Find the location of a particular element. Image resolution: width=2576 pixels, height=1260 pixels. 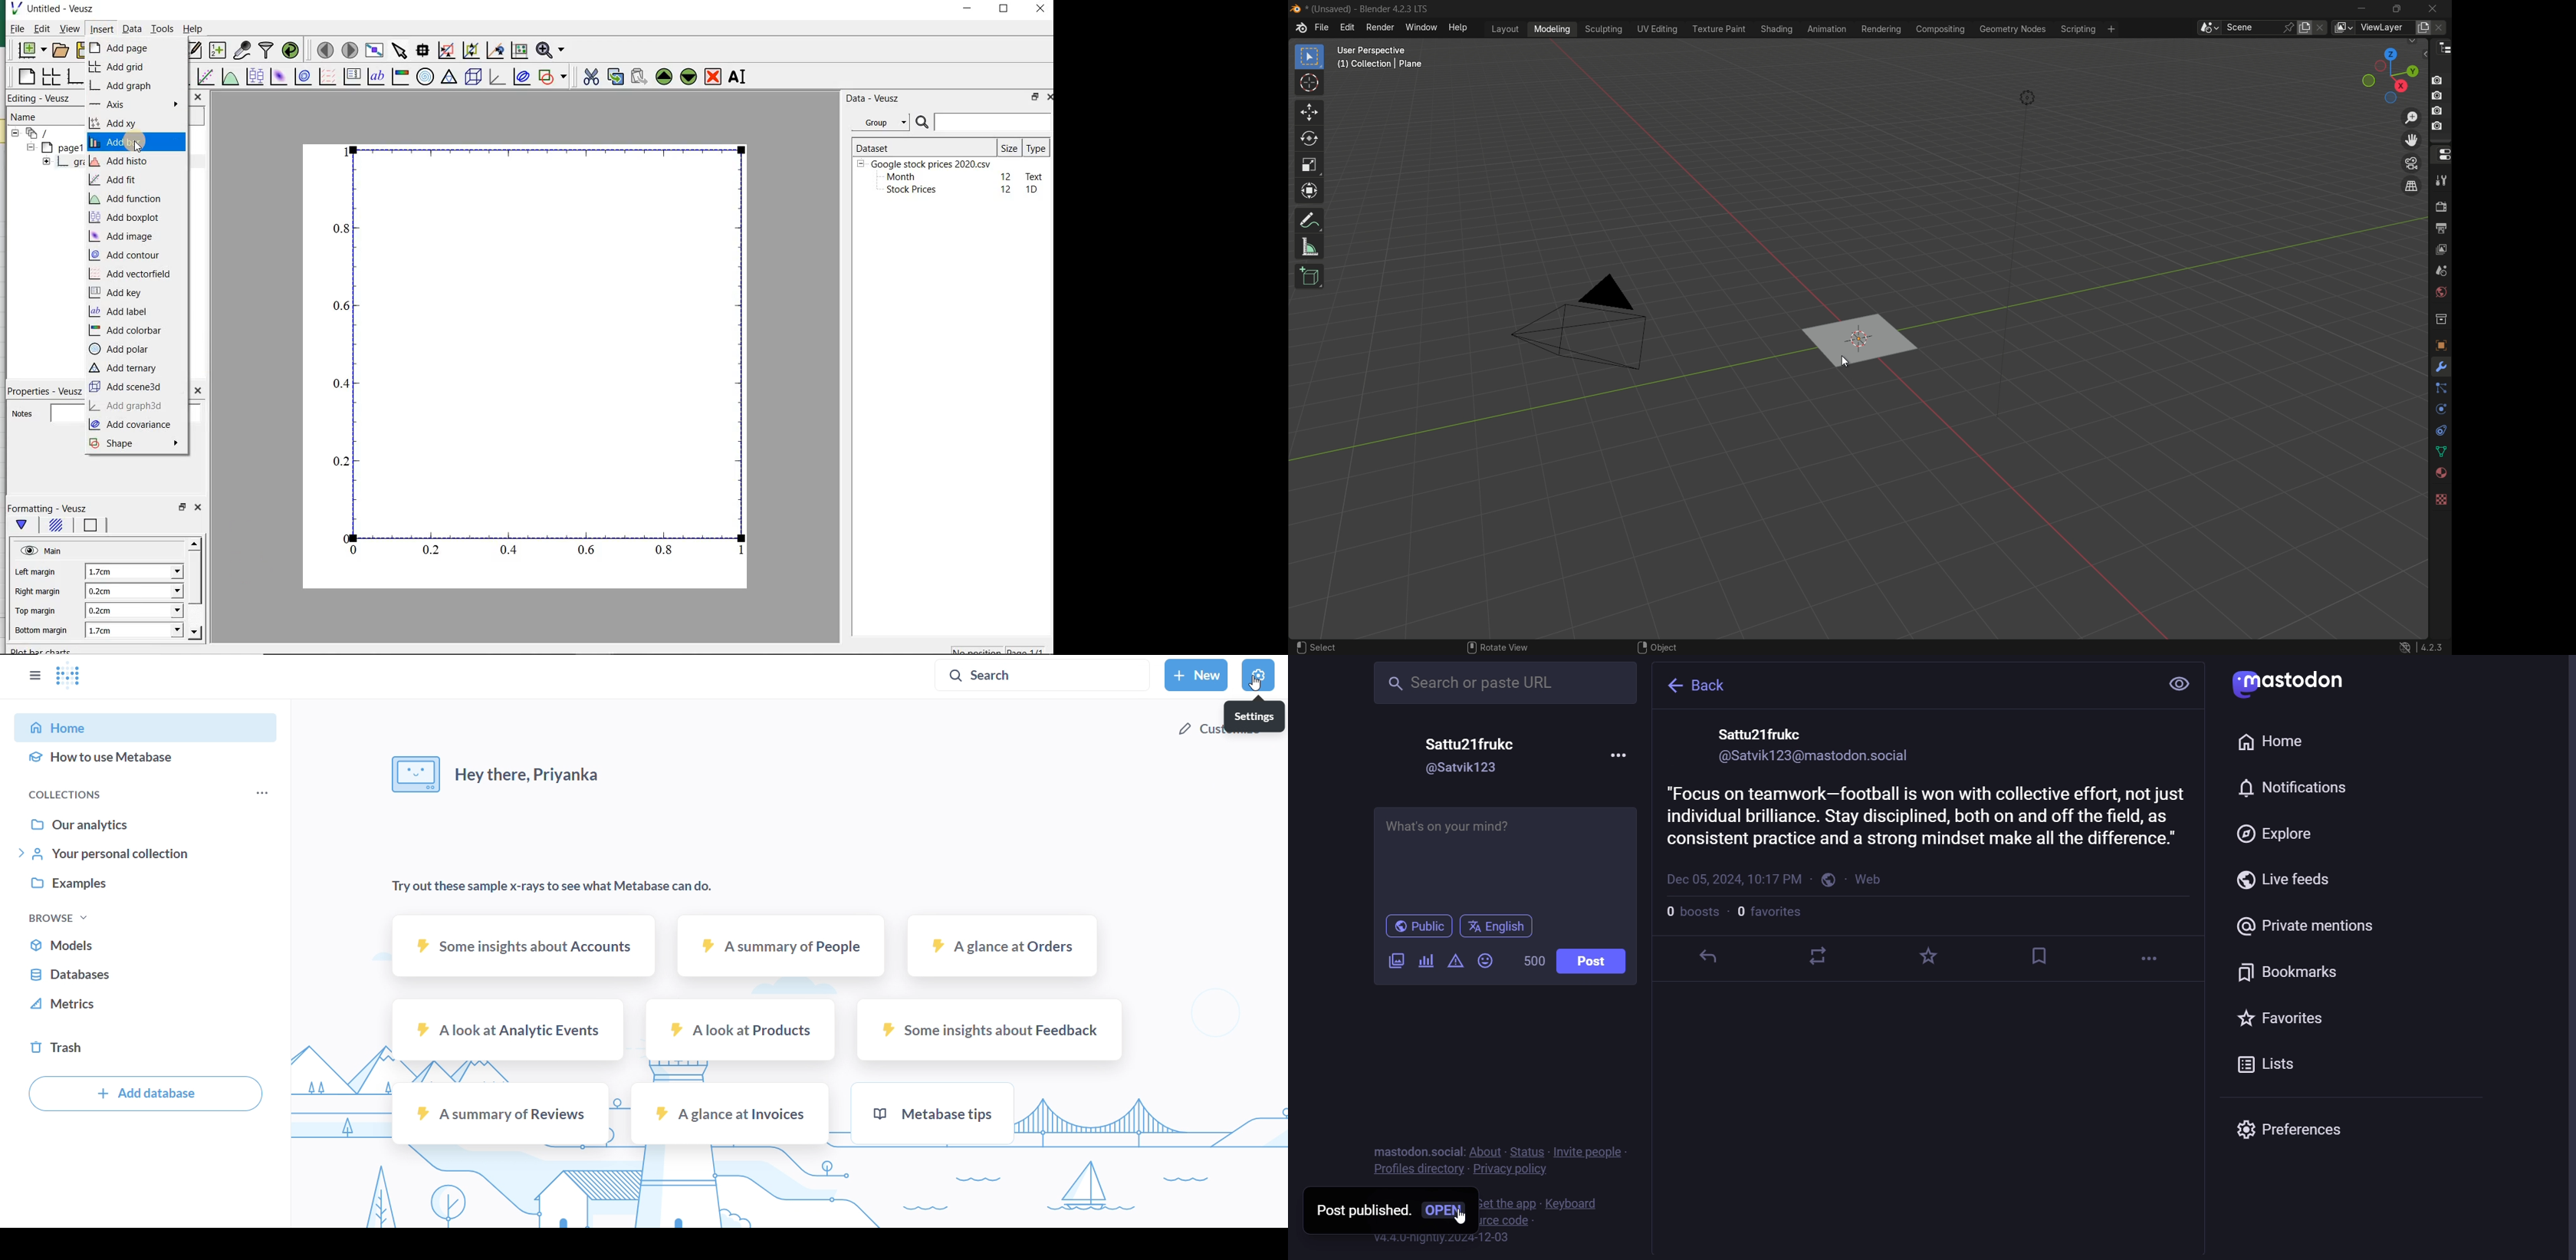

list is located at coordinates (2273, 1064).